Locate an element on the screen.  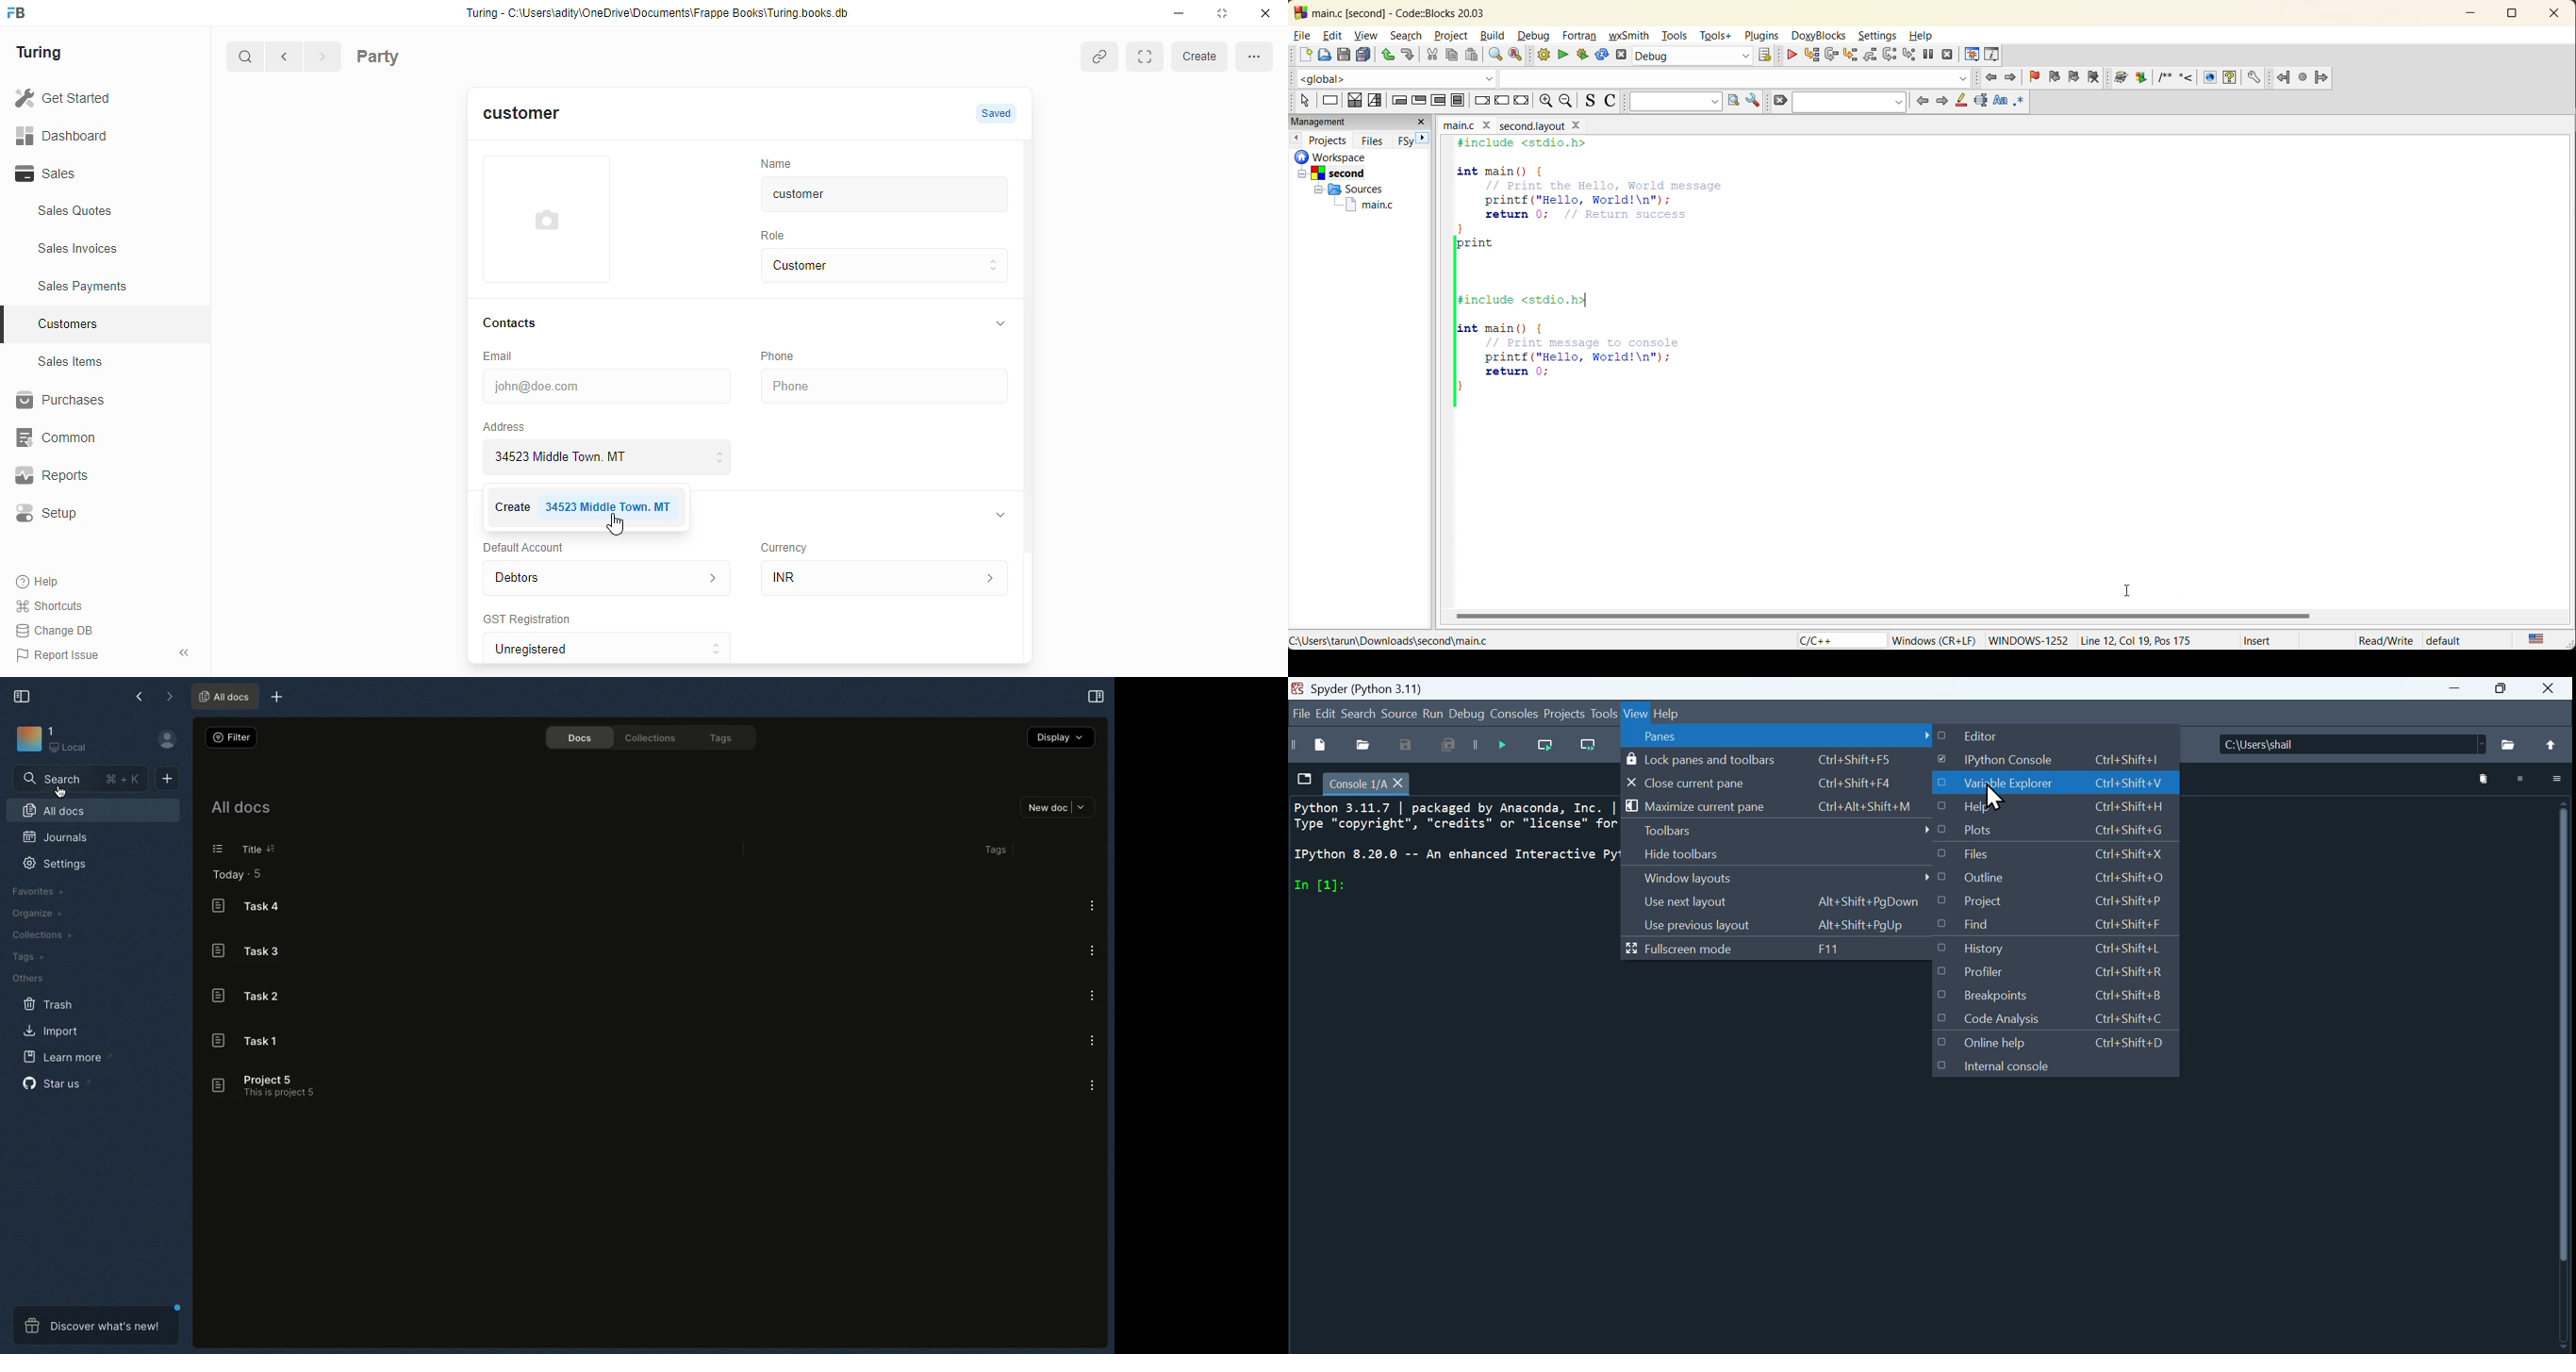
Lock pains and toolbars is located at coordinates (1776, 760).